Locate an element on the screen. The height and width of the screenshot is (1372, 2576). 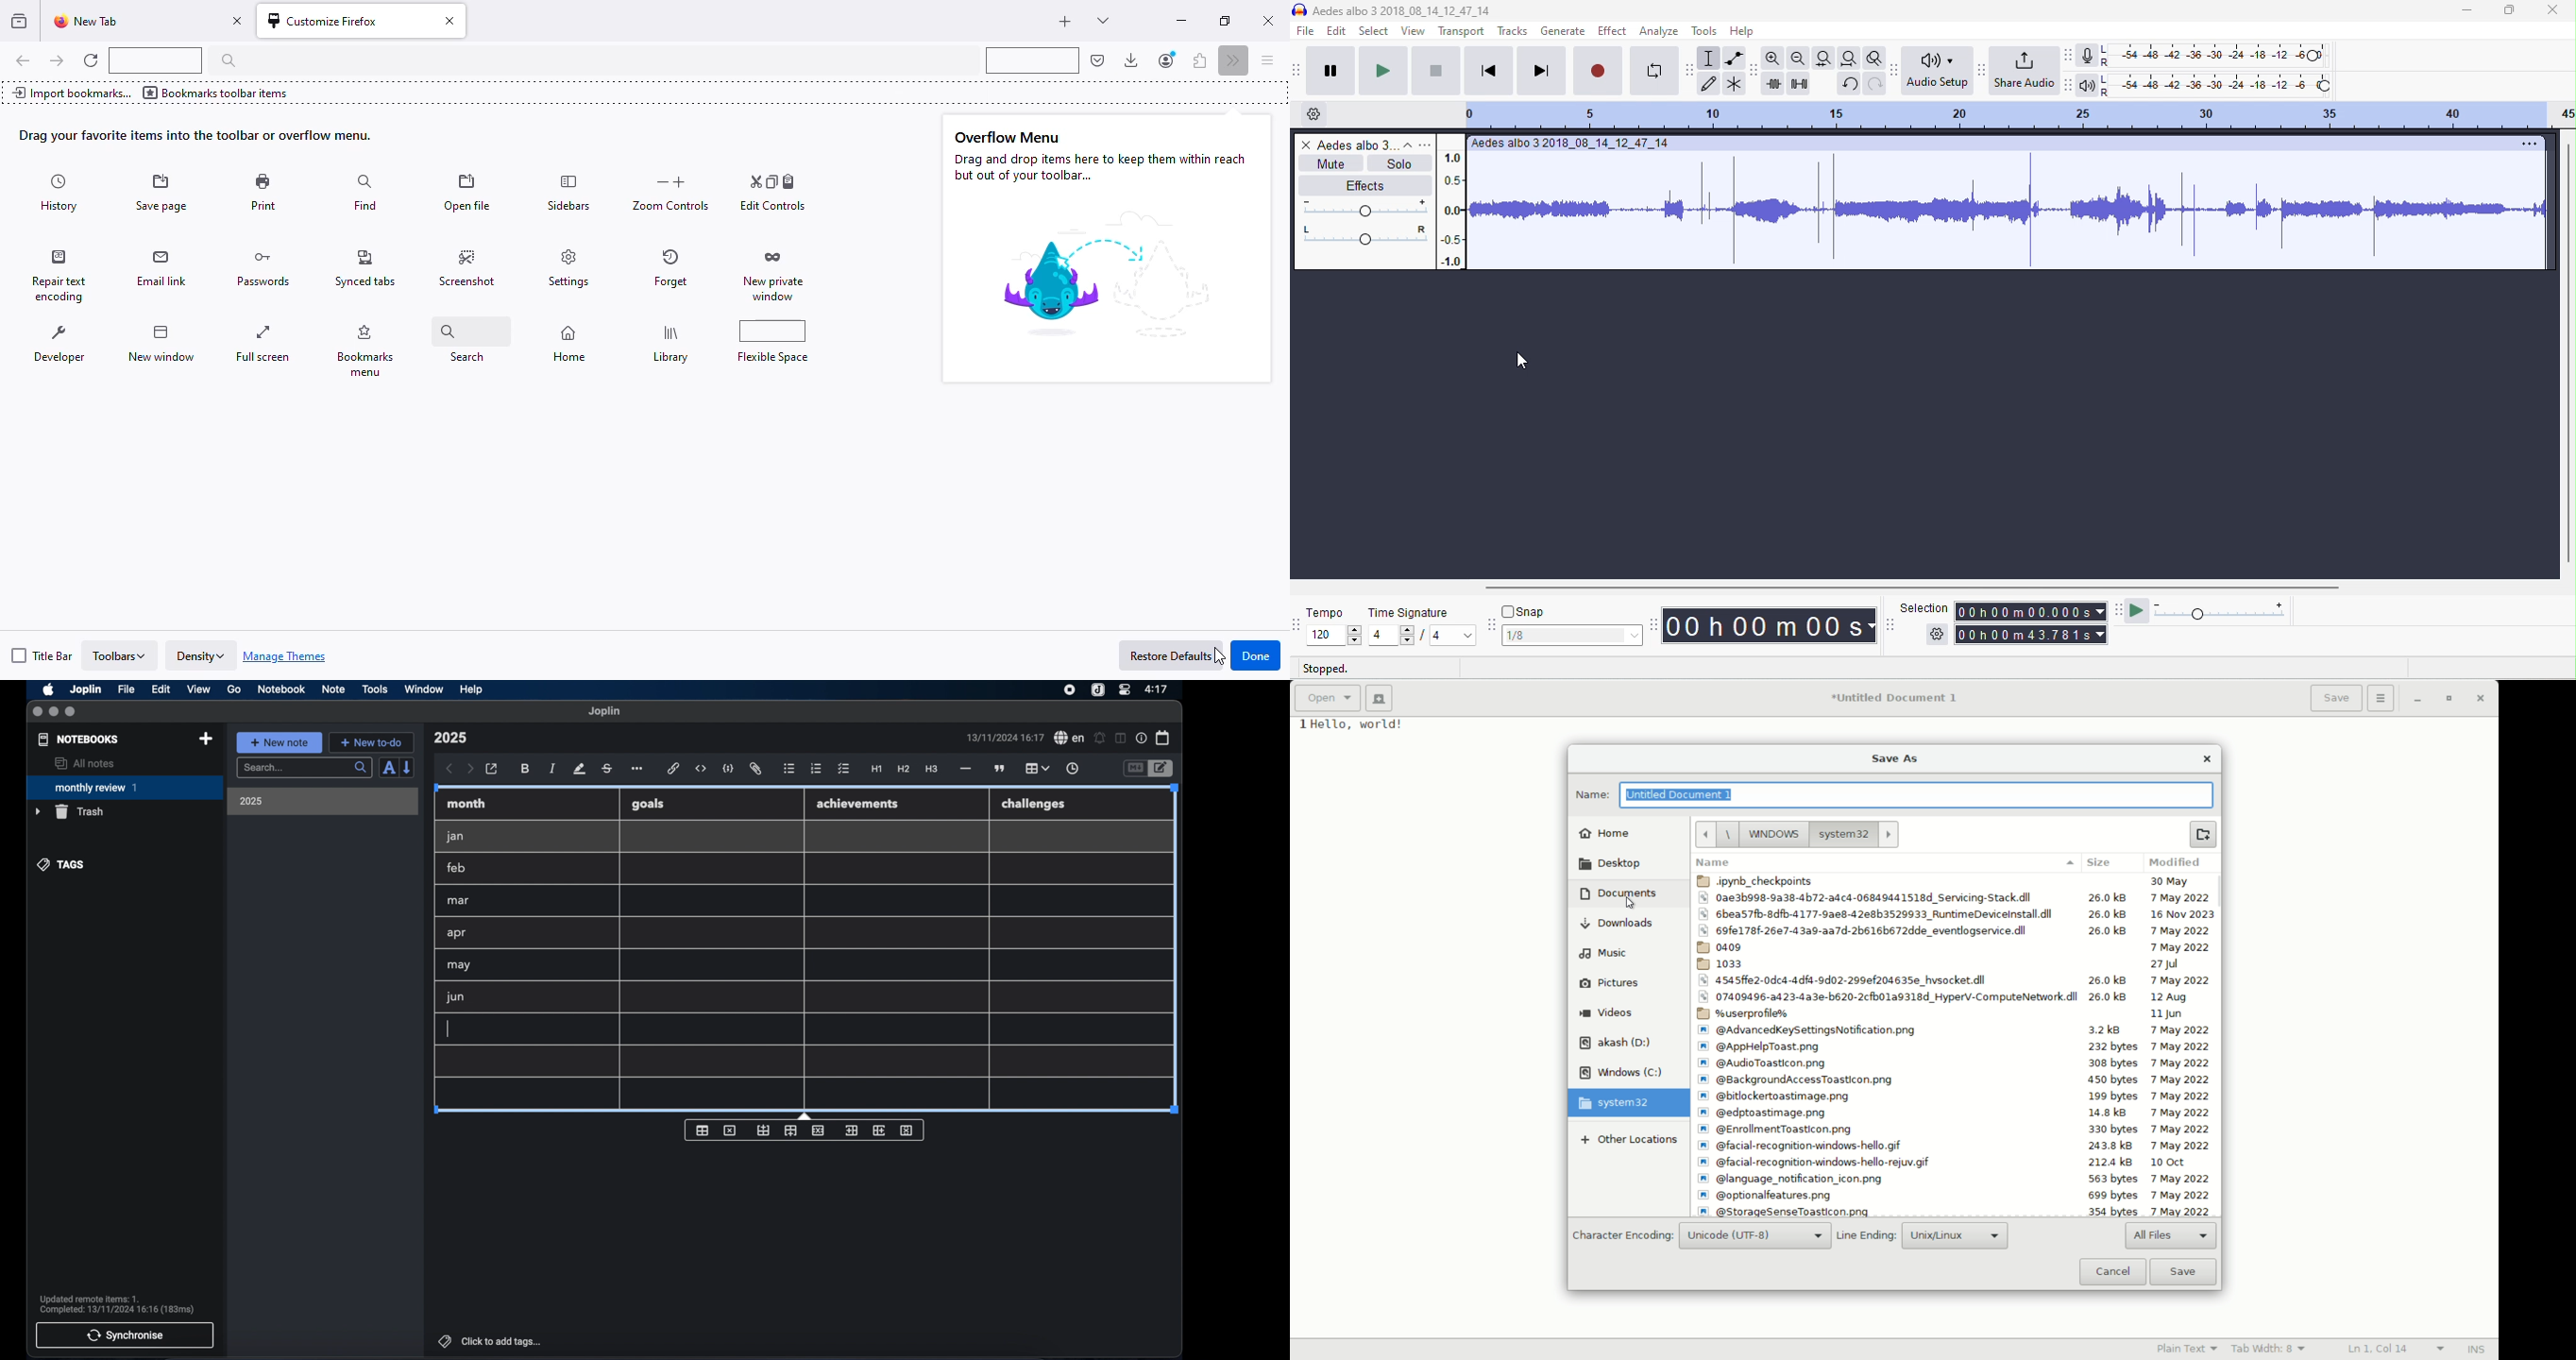
delete column is located at coordinates (907, 1131).